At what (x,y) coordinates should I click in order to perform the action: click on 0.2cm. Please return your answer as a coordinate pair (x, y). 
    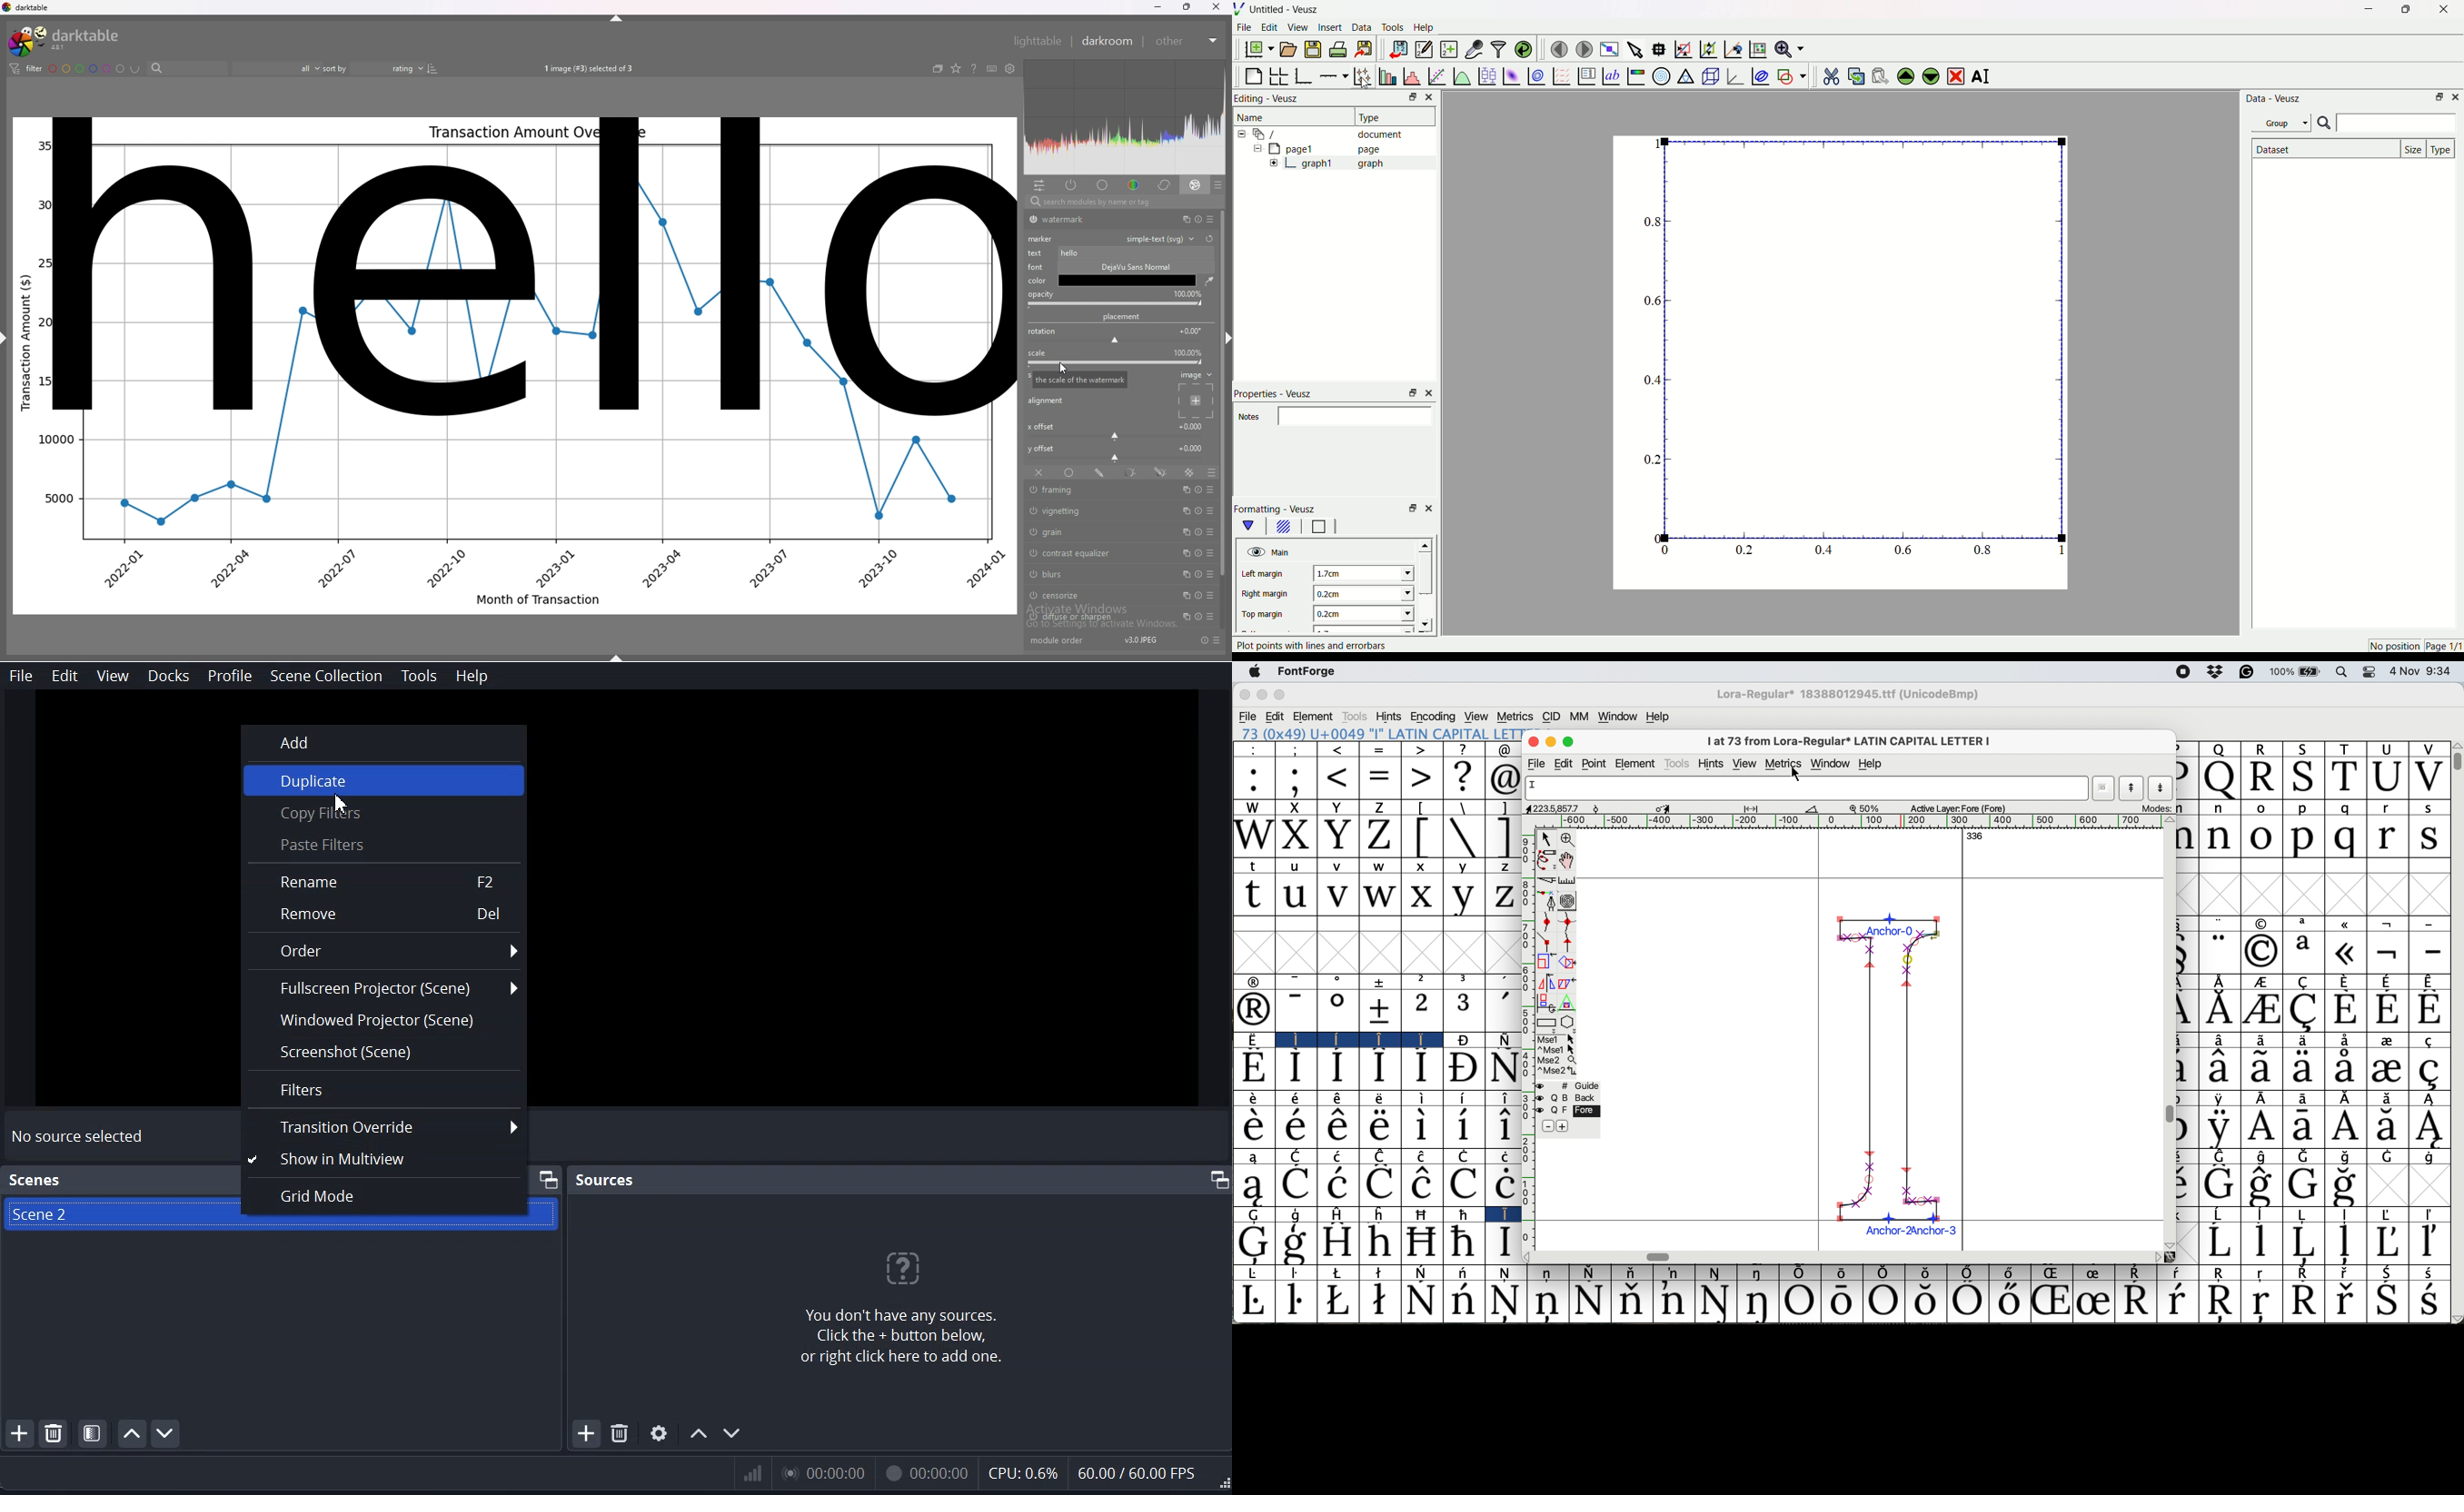
    Looking at the image, I should click on (1360, 594).